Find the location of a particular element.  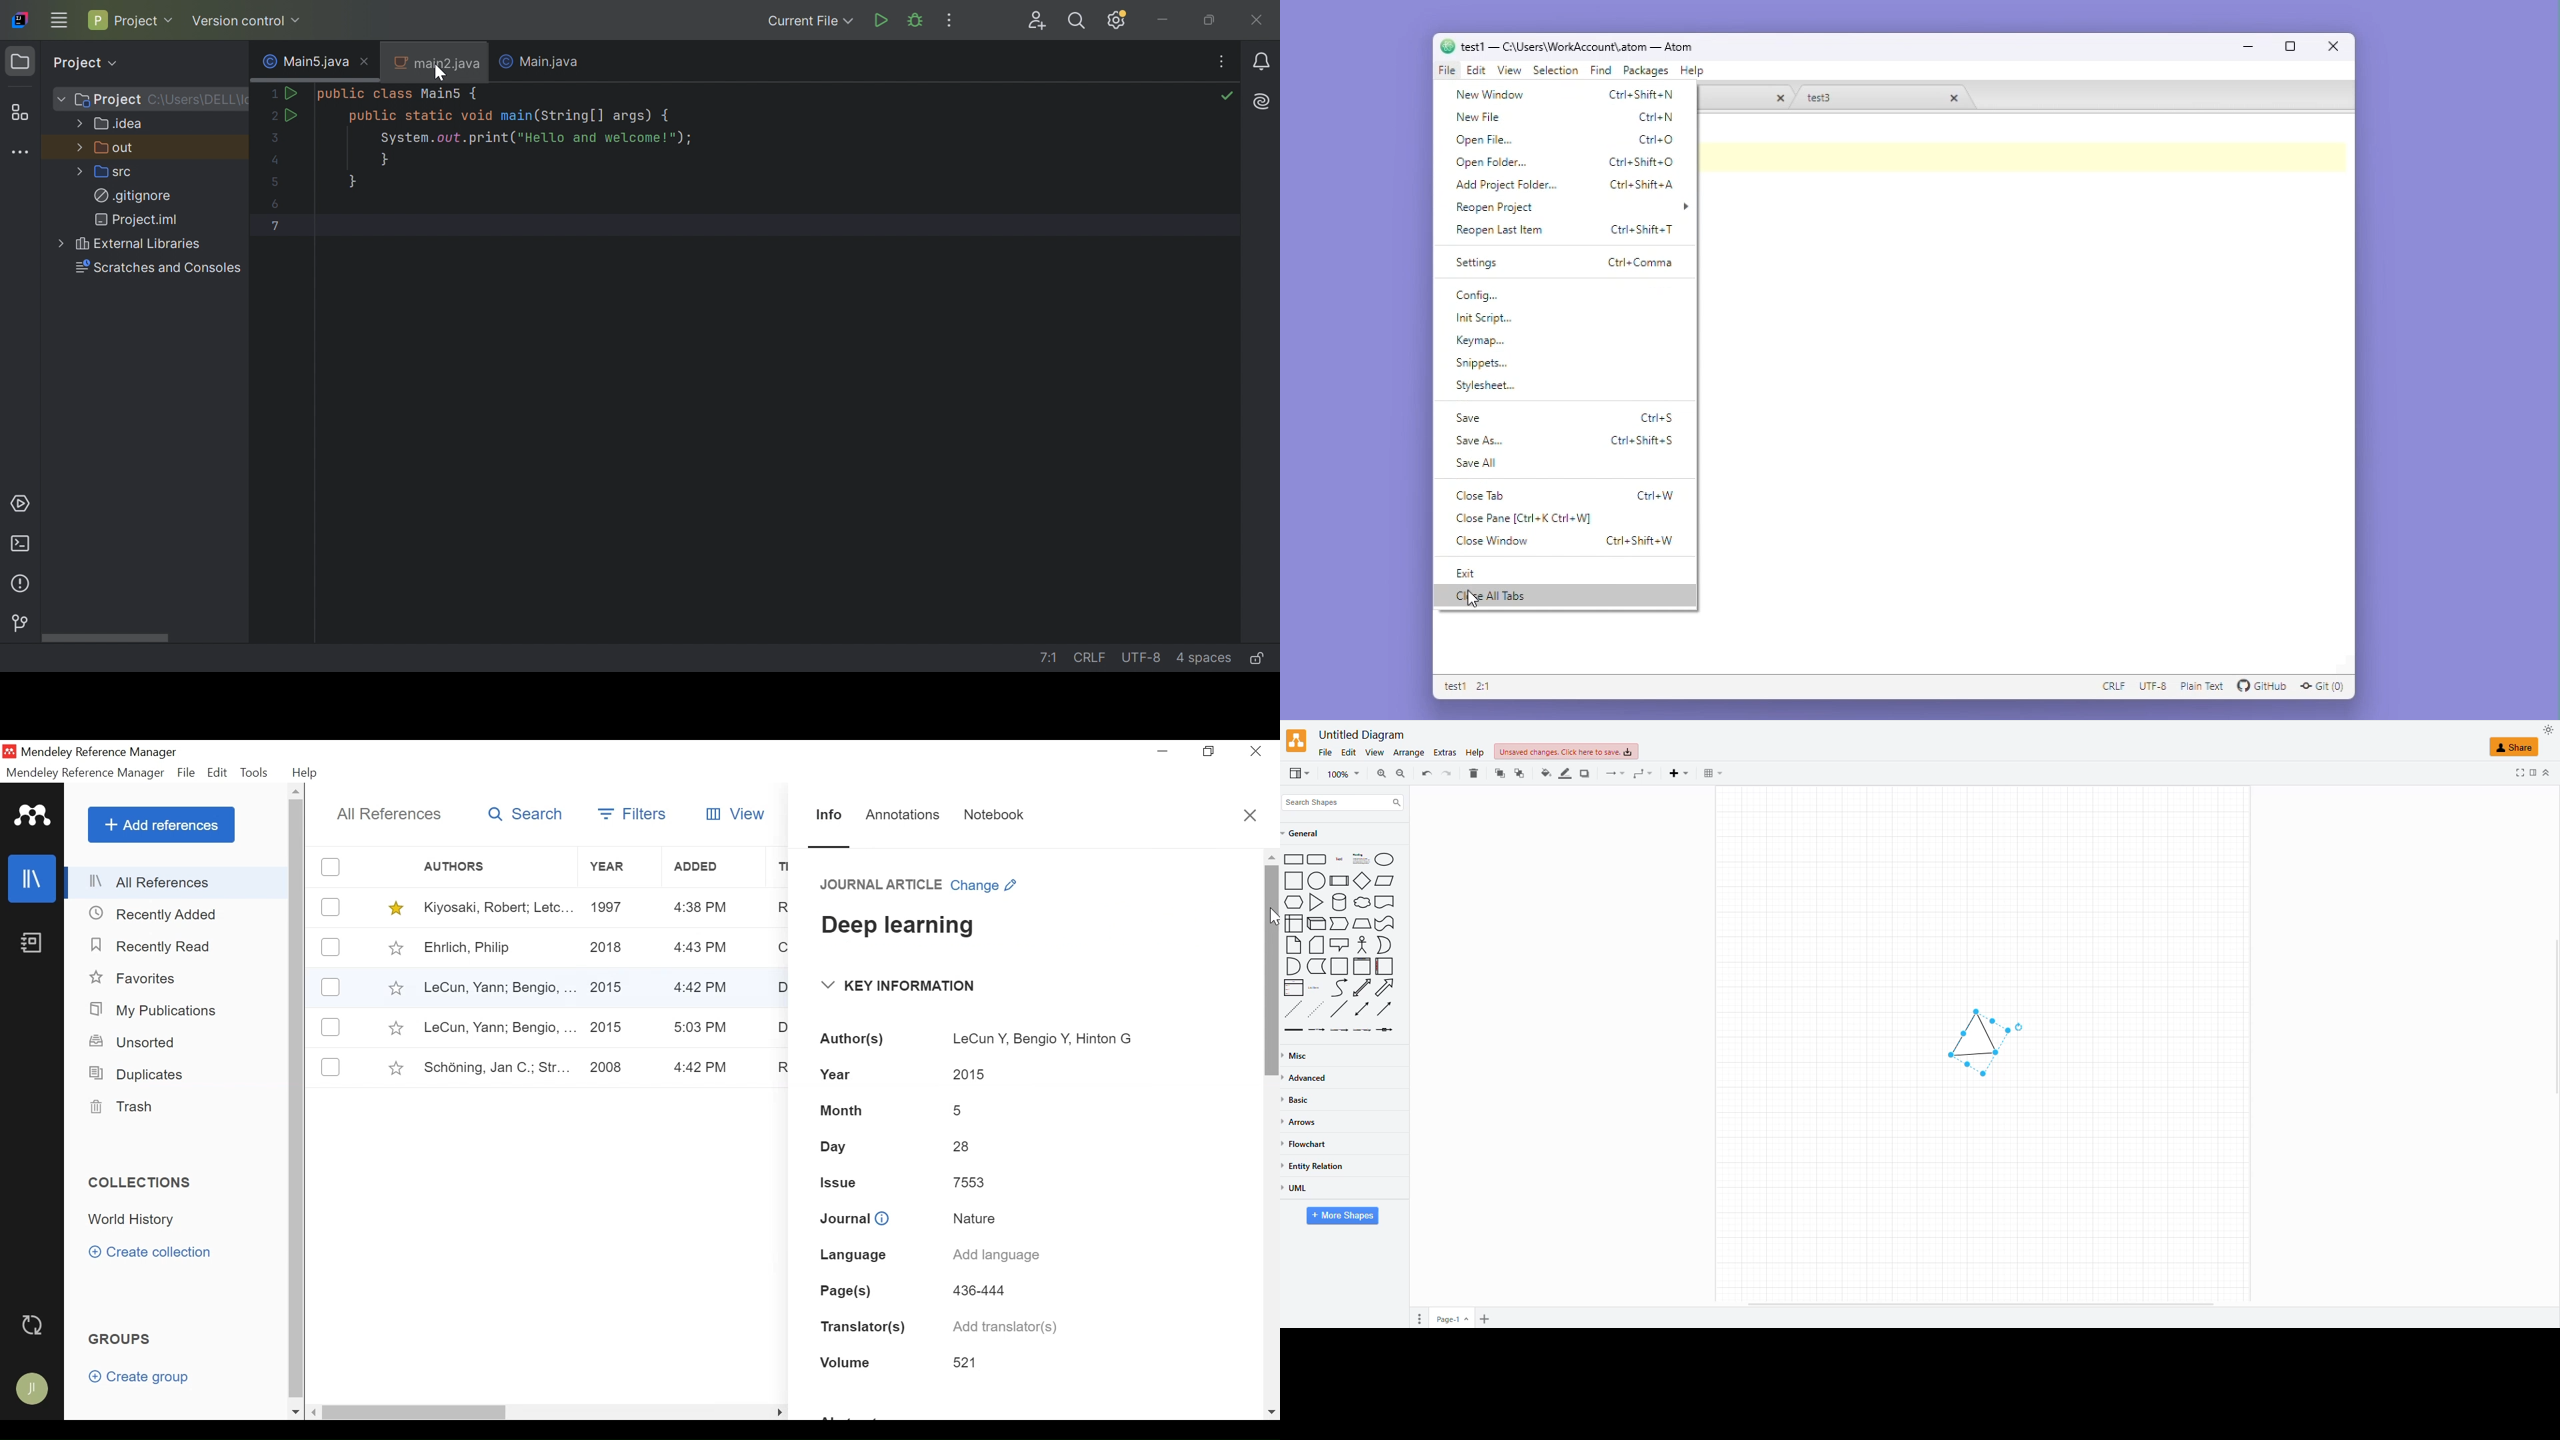

2018 is located at coordinates (607, 949).